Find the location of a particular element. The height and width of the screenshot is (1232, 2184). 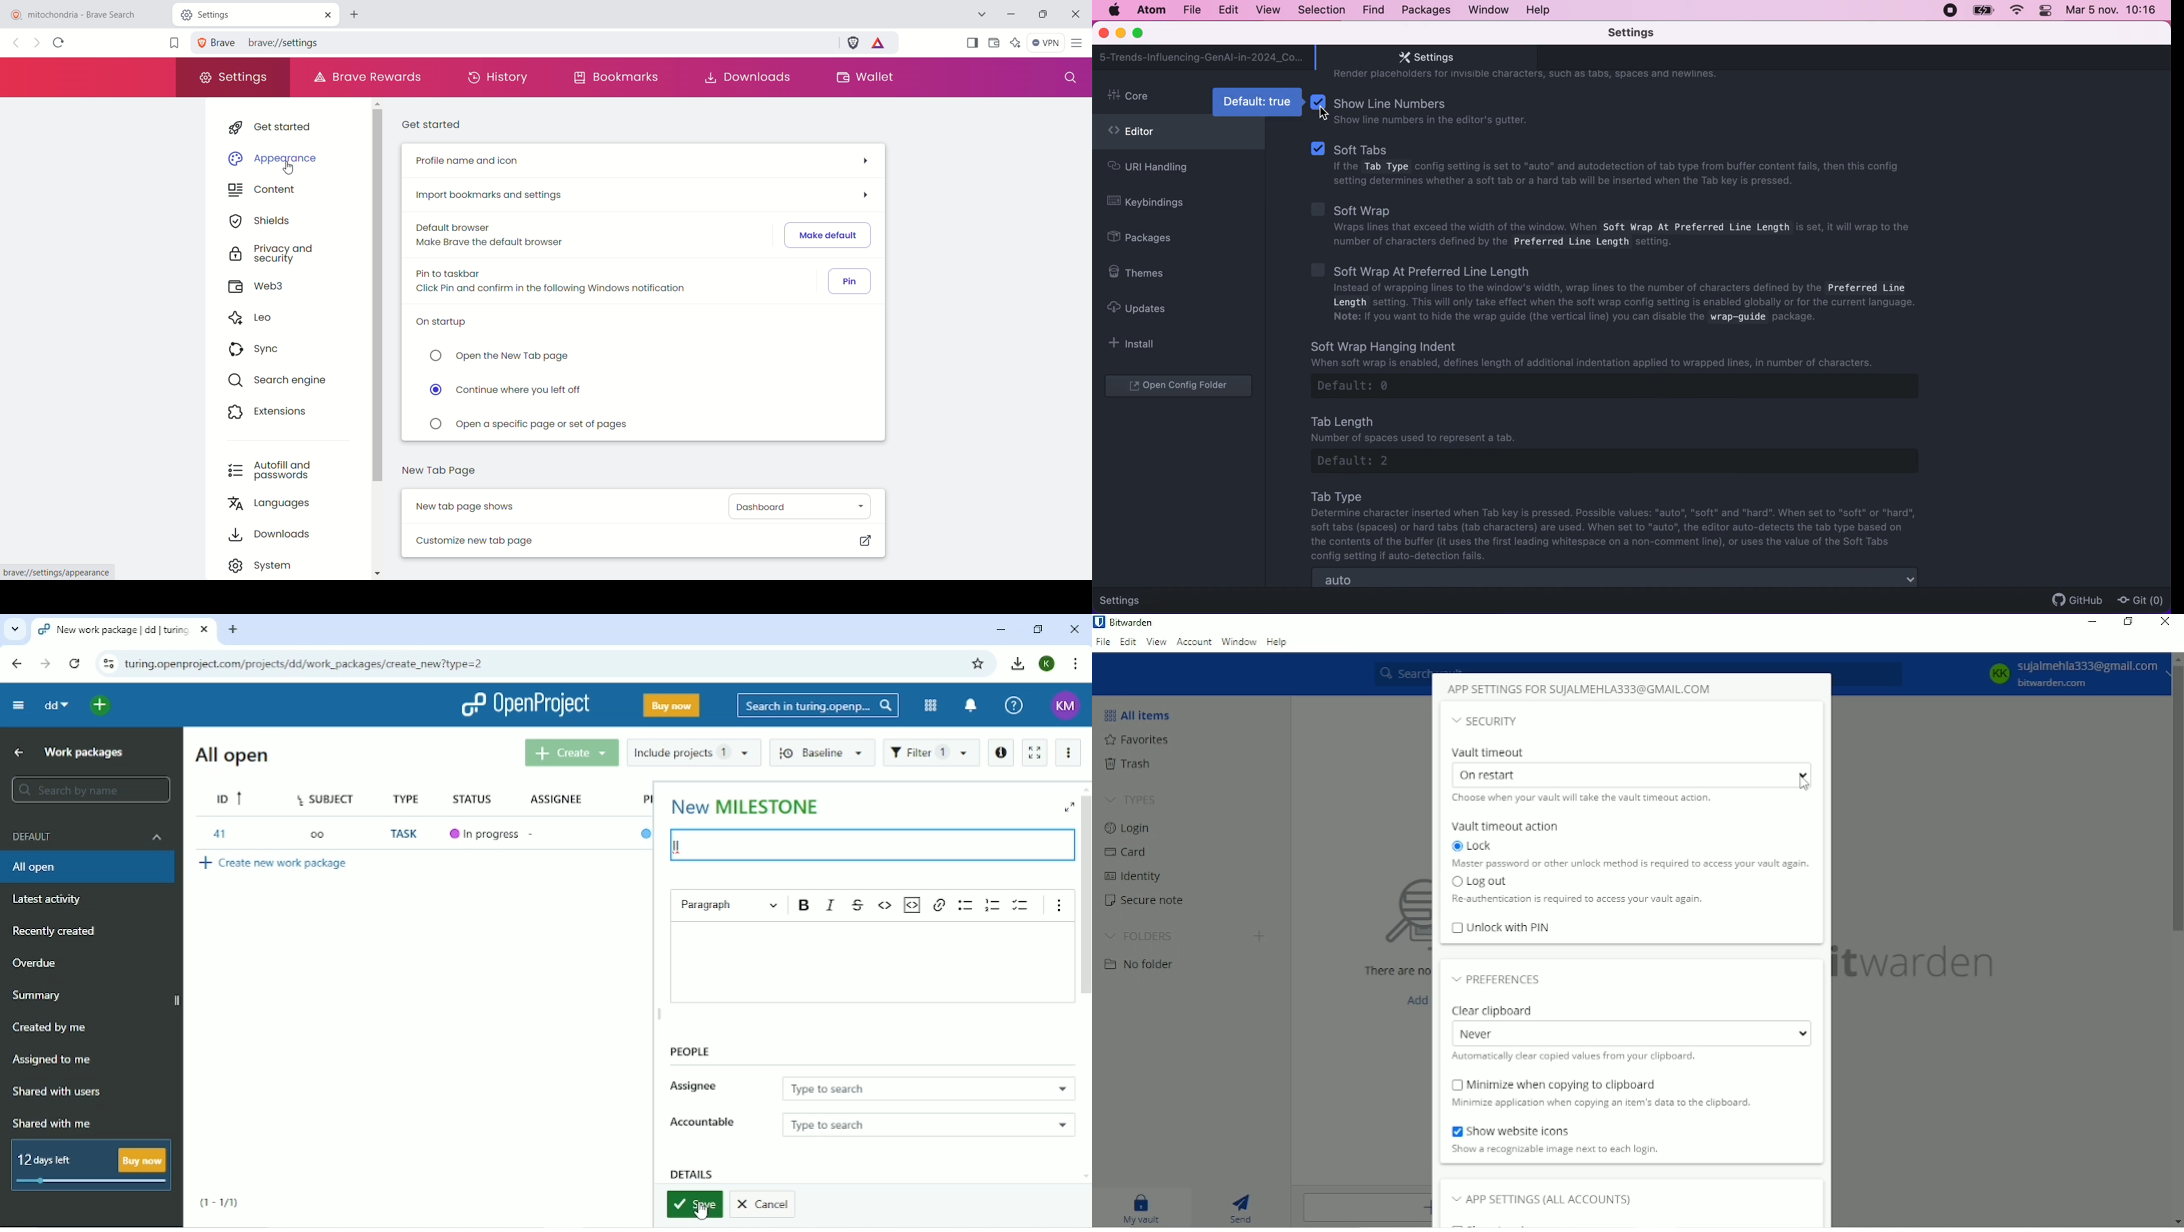

Italic is located at coordinates (831, 905).